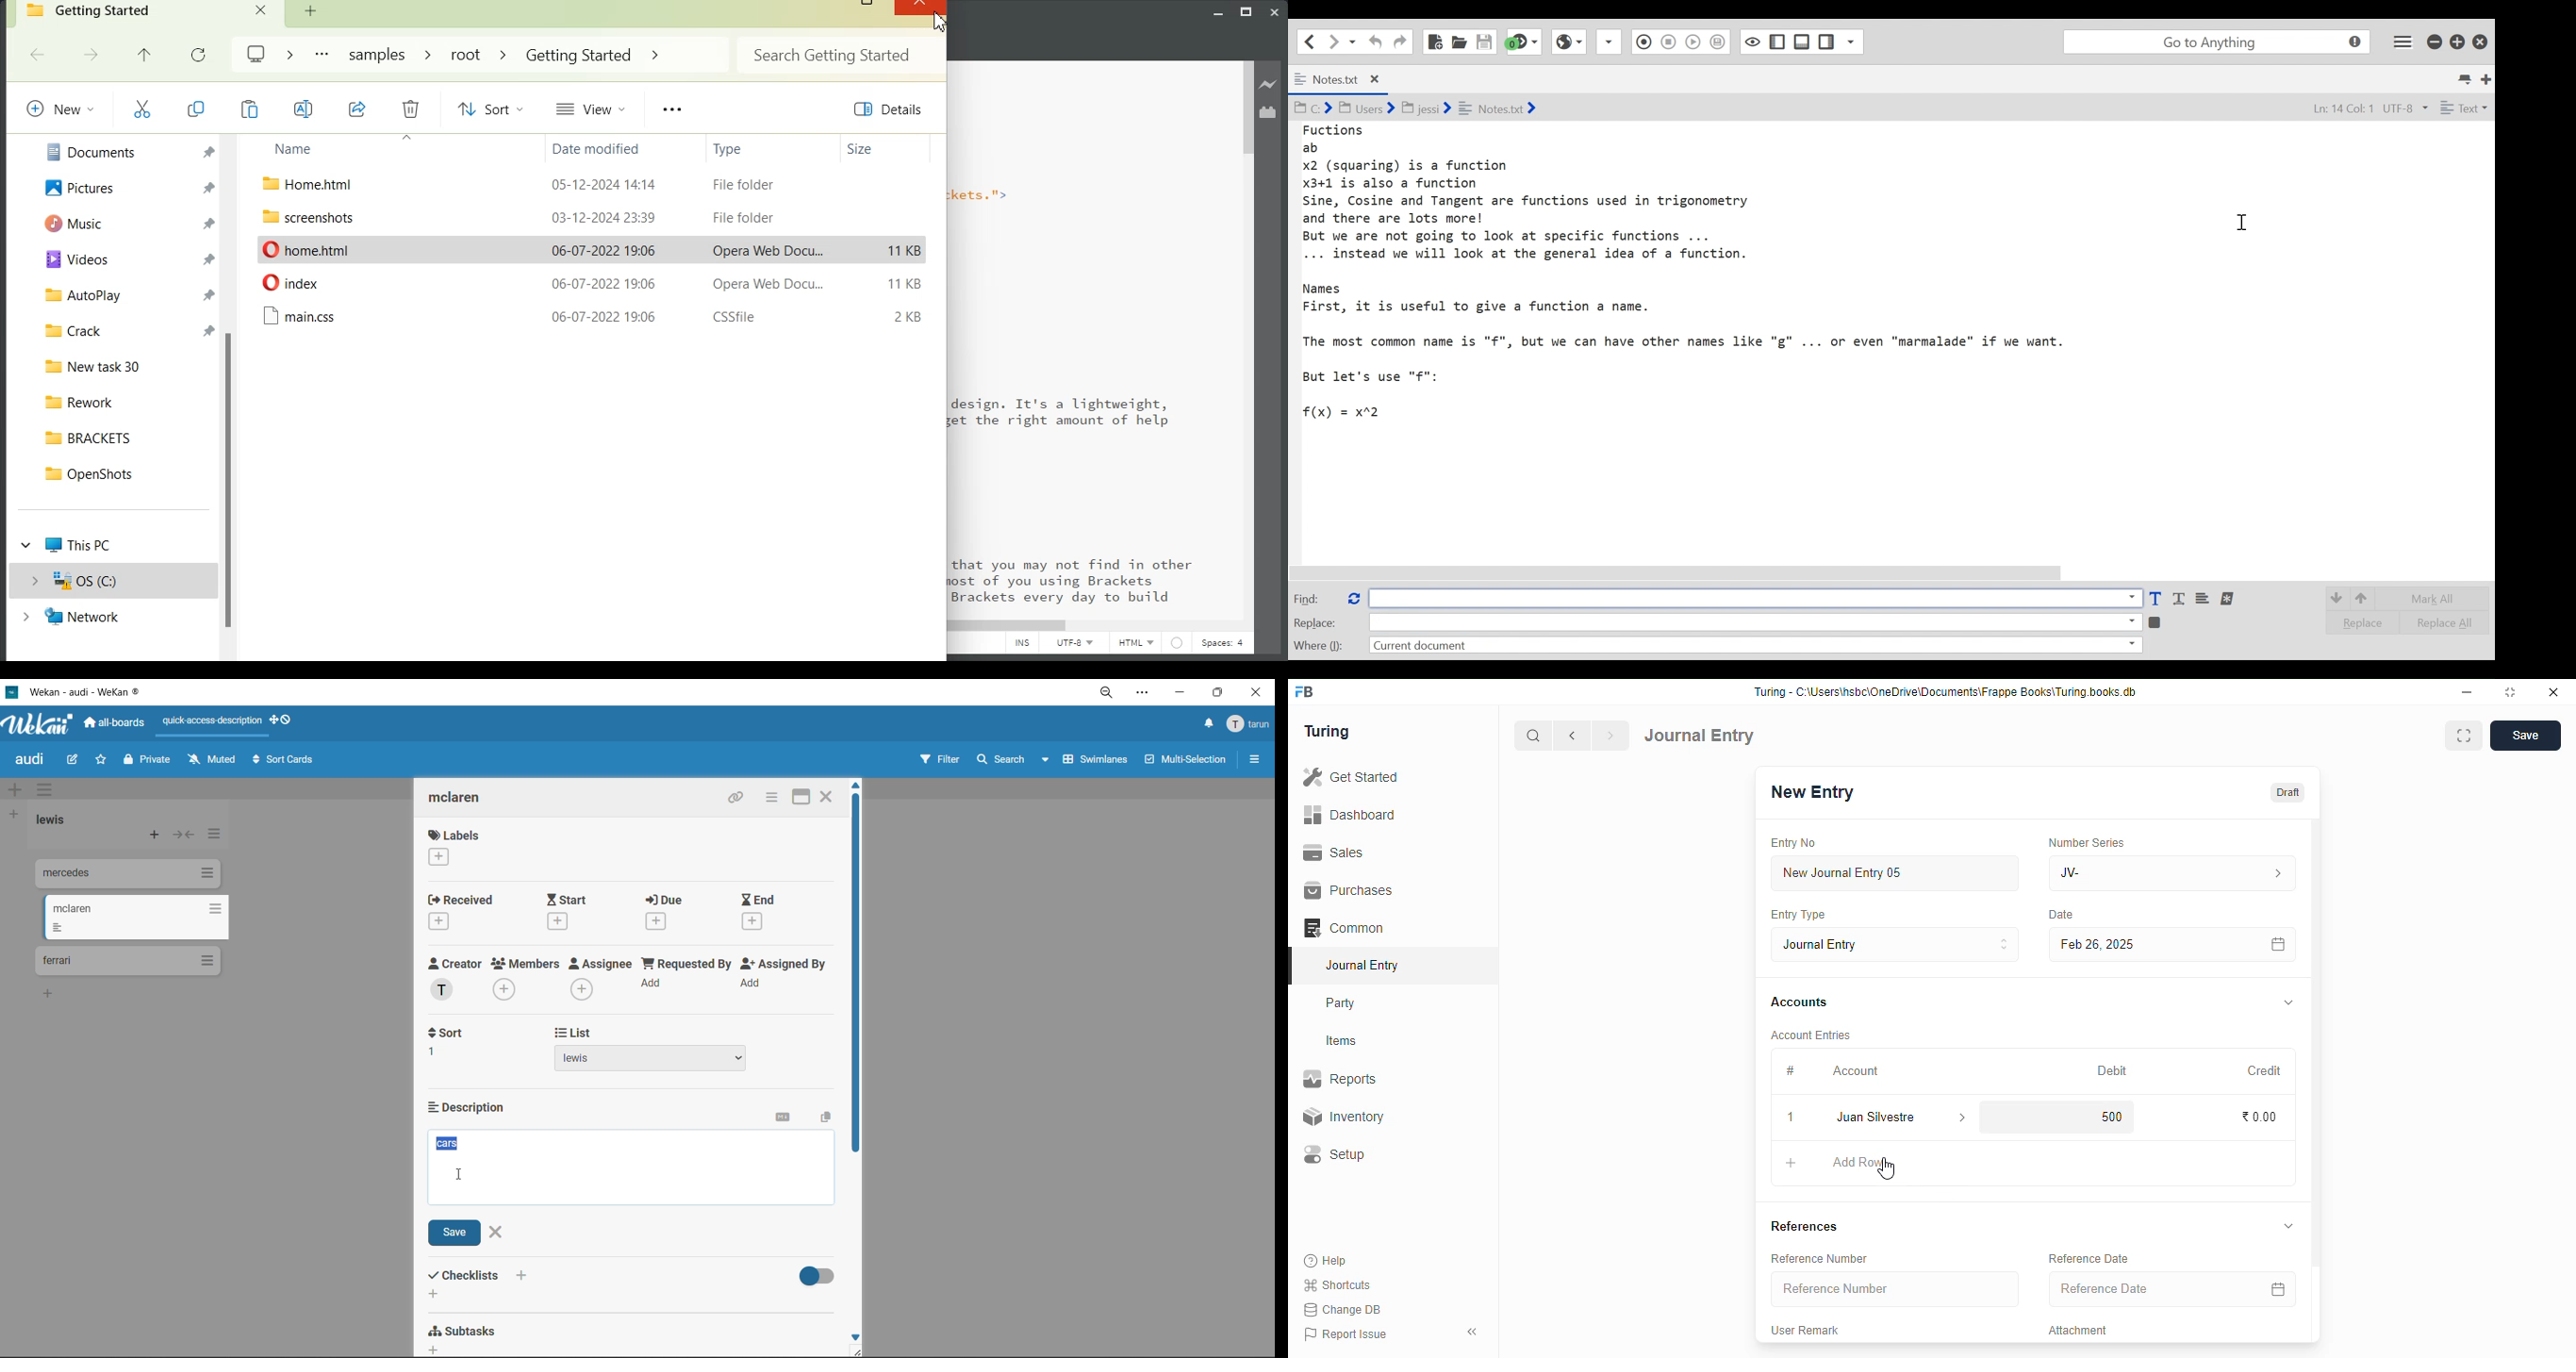 The width and height of the screenshot is (2576, 1372). I want to click on reference number, so click(1819, 1258).